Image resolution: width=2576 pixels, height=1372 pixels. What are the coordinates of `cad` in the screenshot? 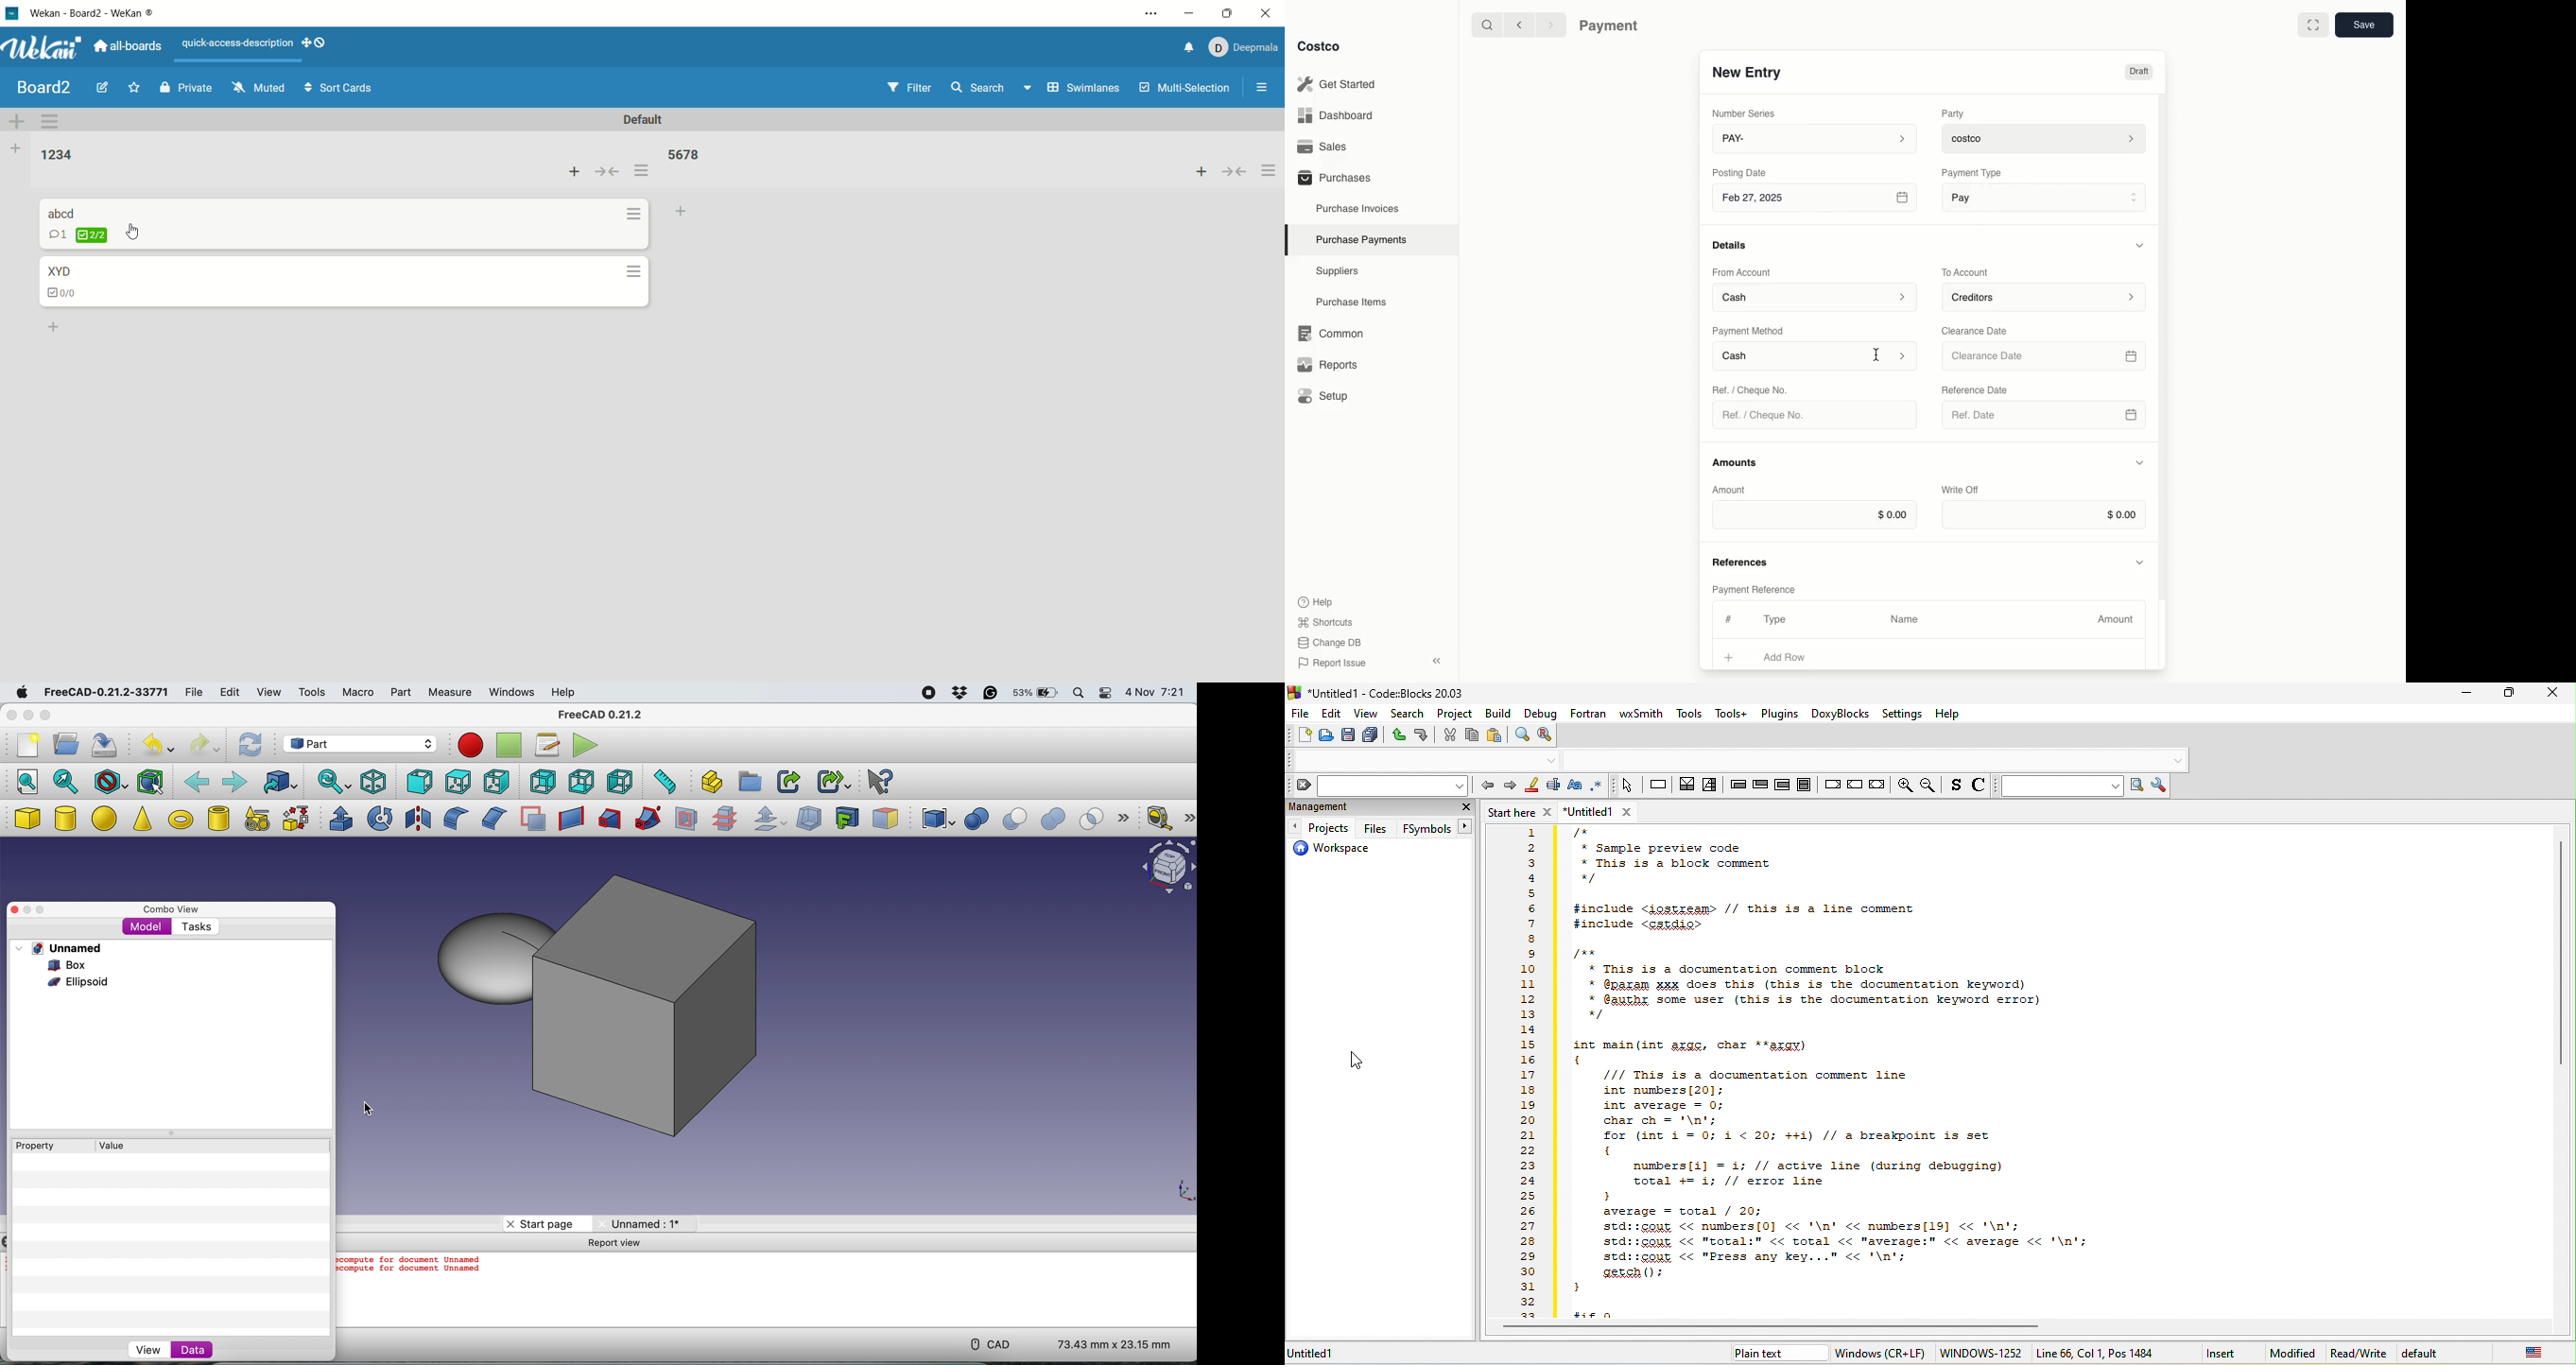 It's located at (987, 1345).